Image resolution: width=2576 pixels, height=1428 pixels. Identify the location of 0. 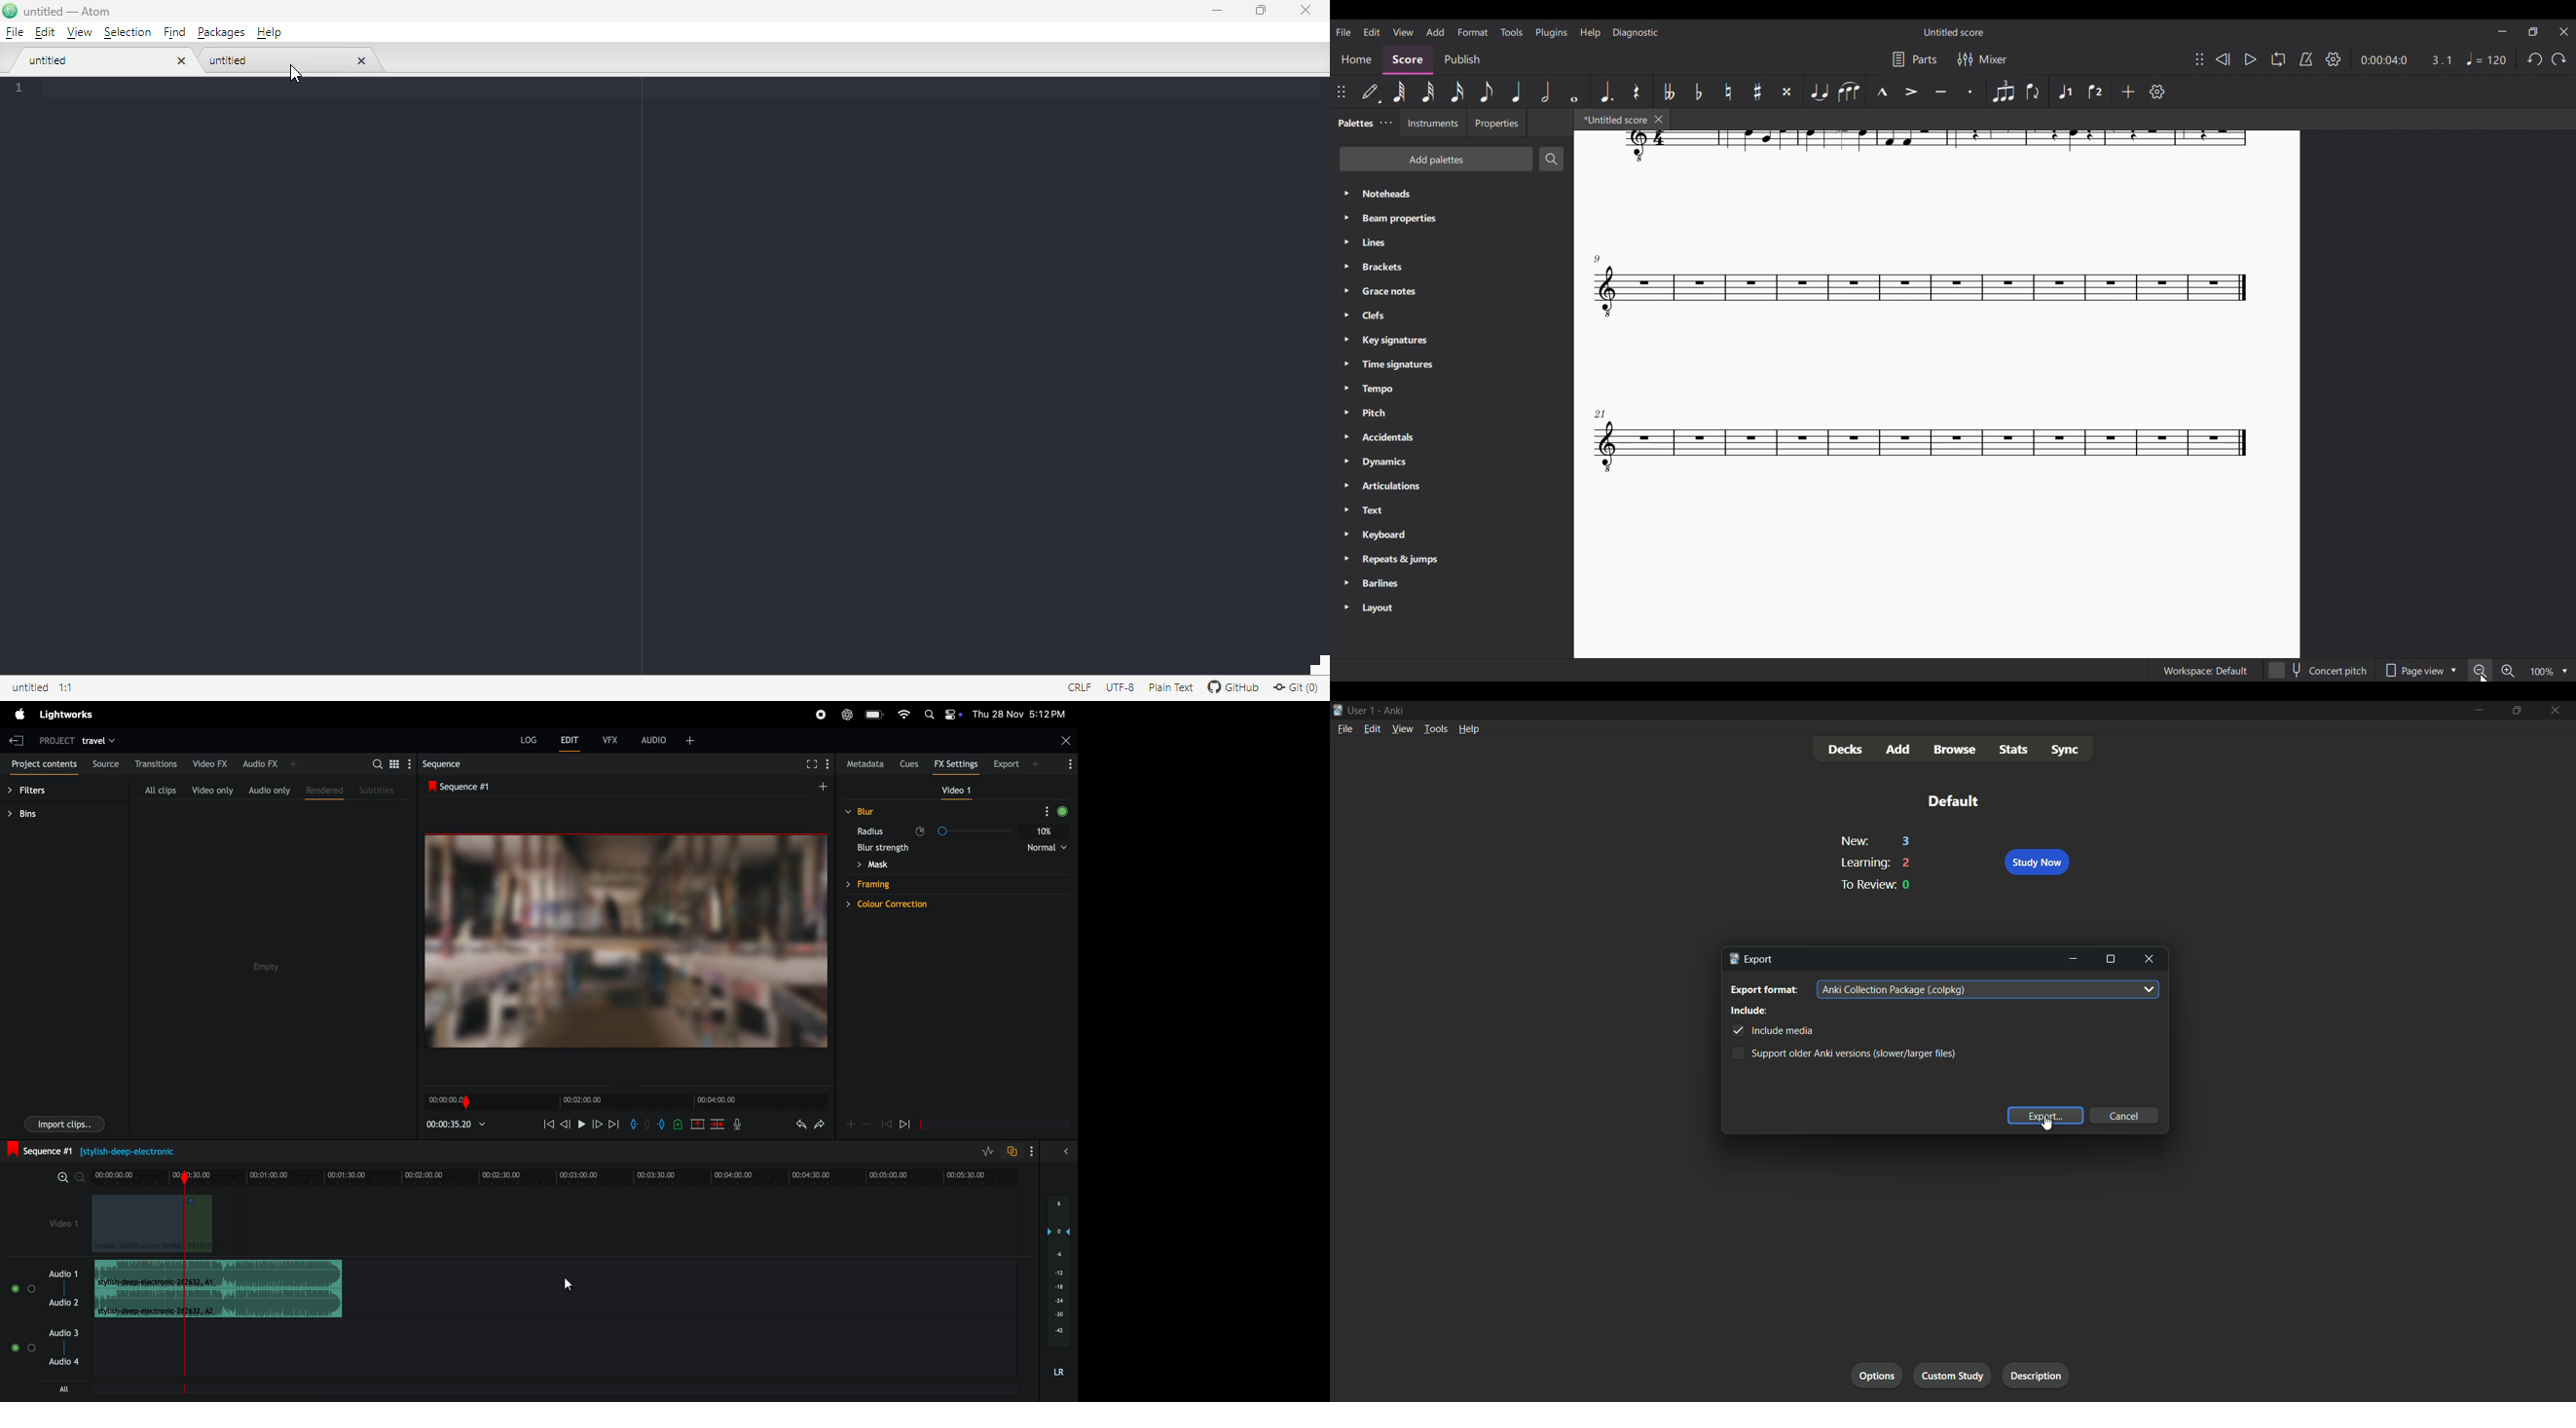
(1907, 885).